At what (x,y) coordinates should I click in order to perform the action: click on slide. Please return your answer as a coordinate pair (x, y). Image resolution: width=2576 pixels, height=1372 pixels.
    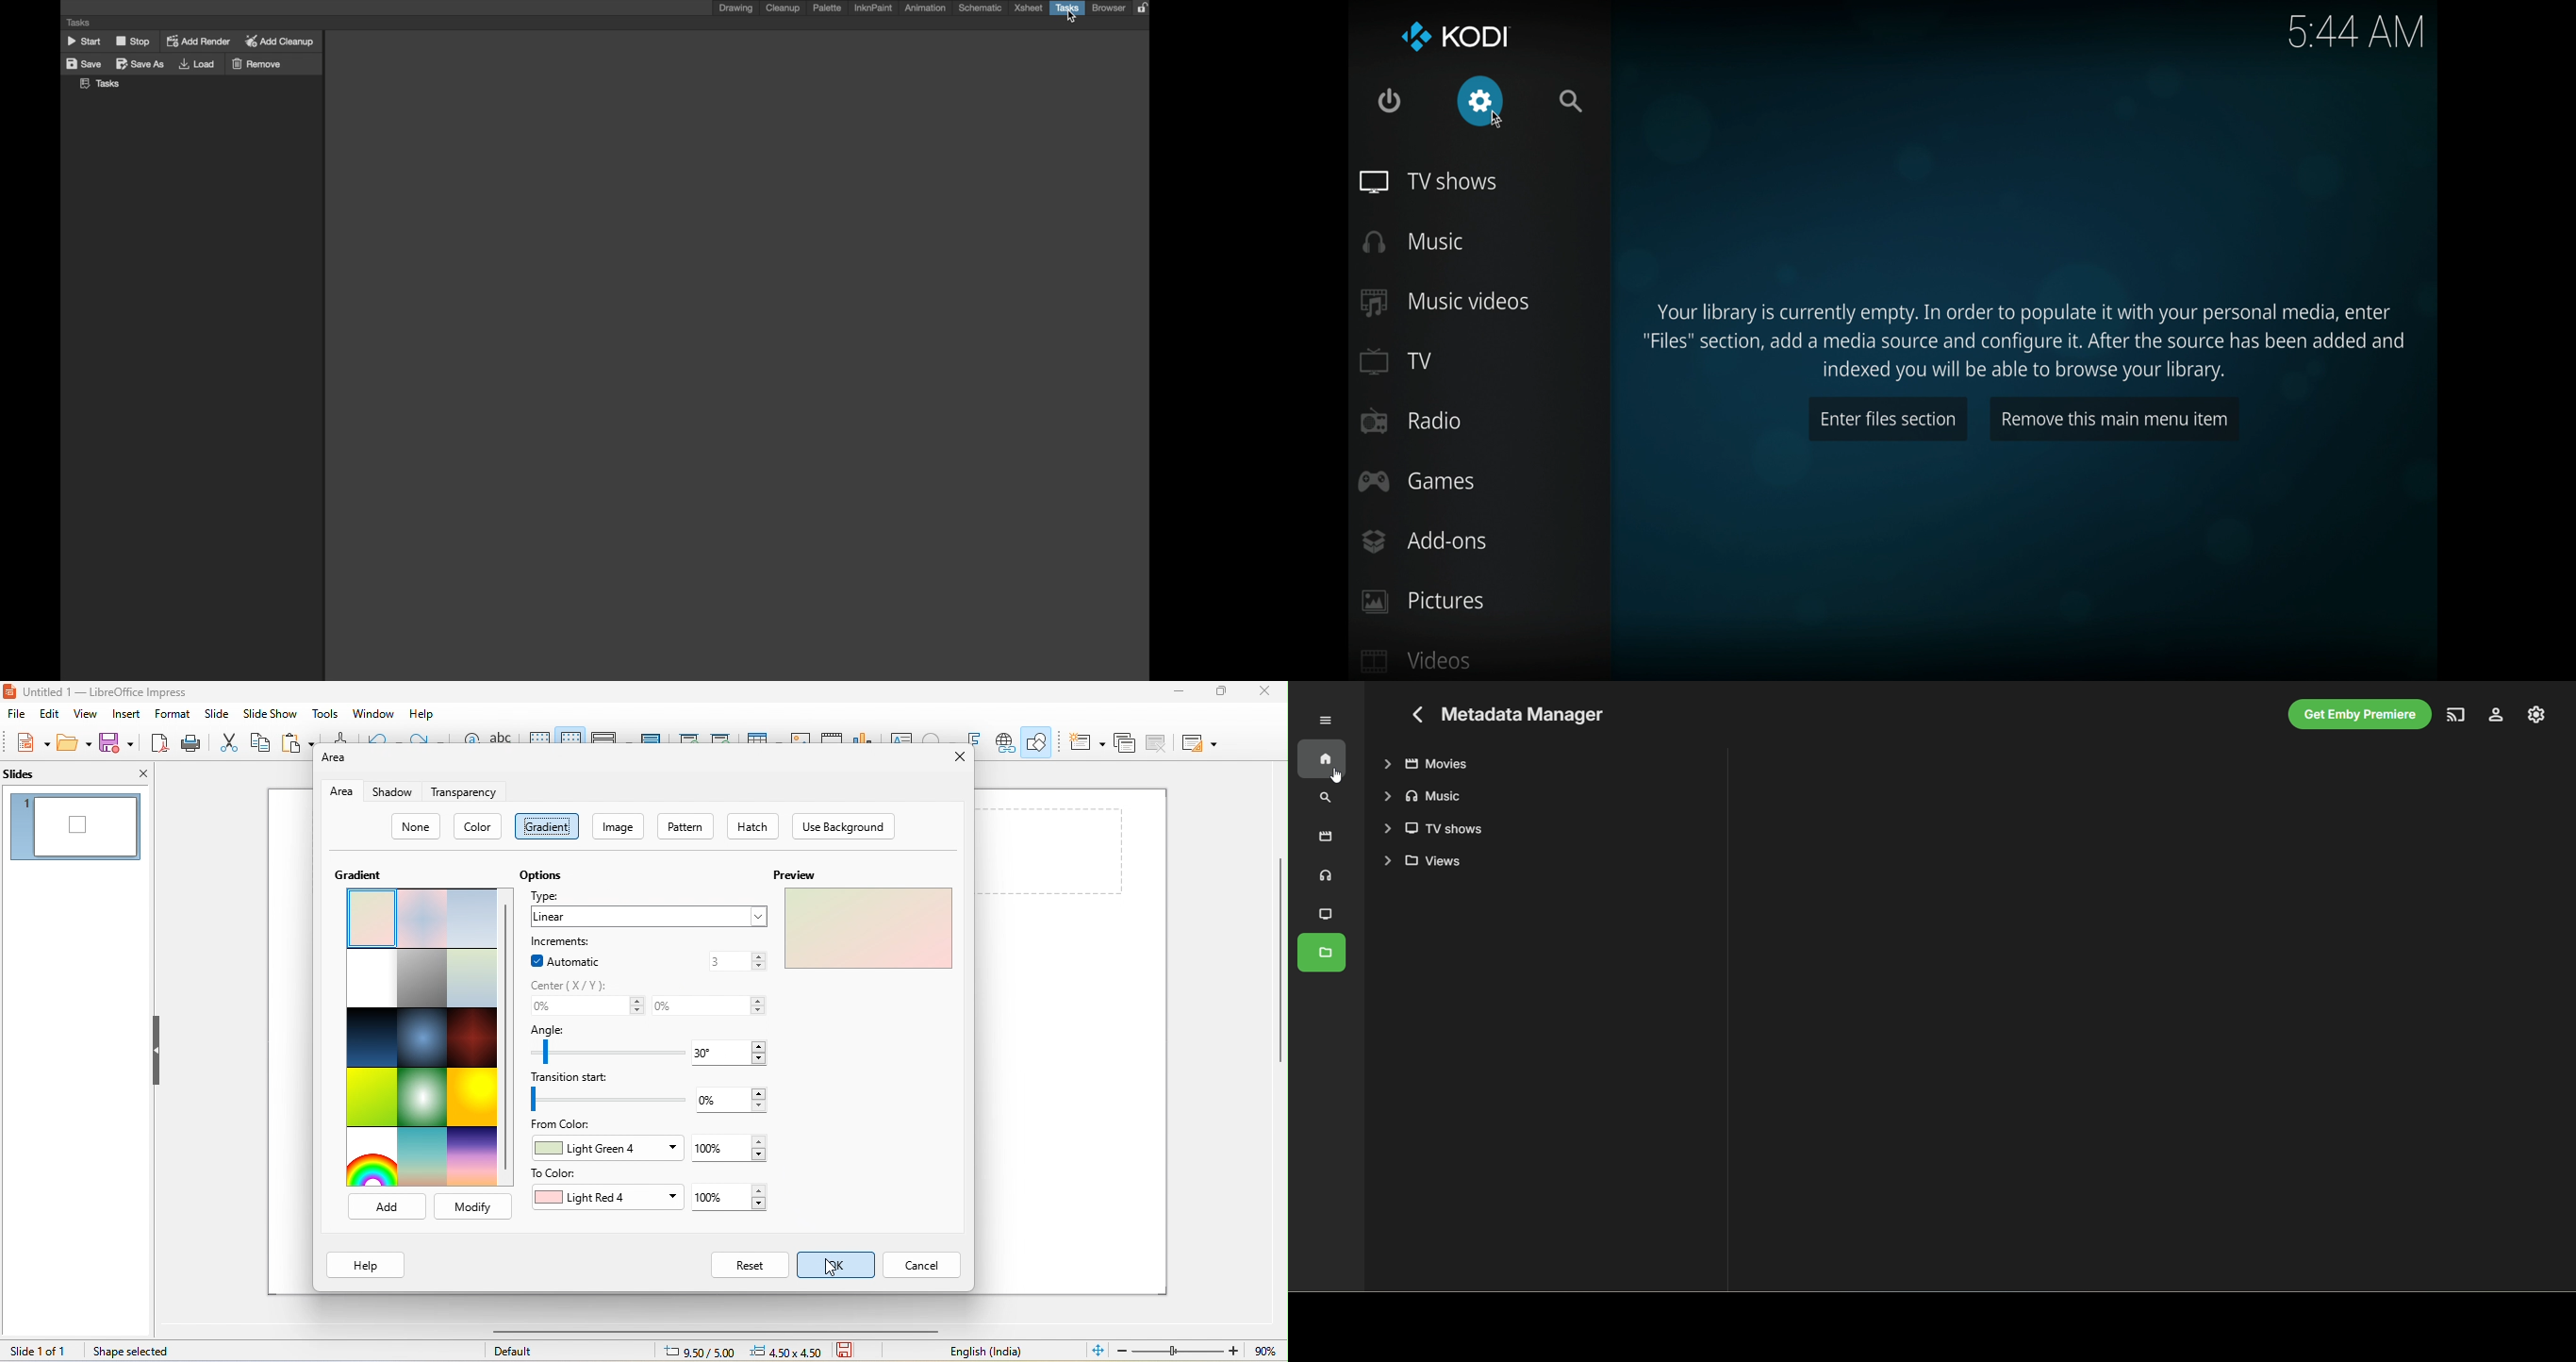
    Looking at the image, I should click on (217, 714).